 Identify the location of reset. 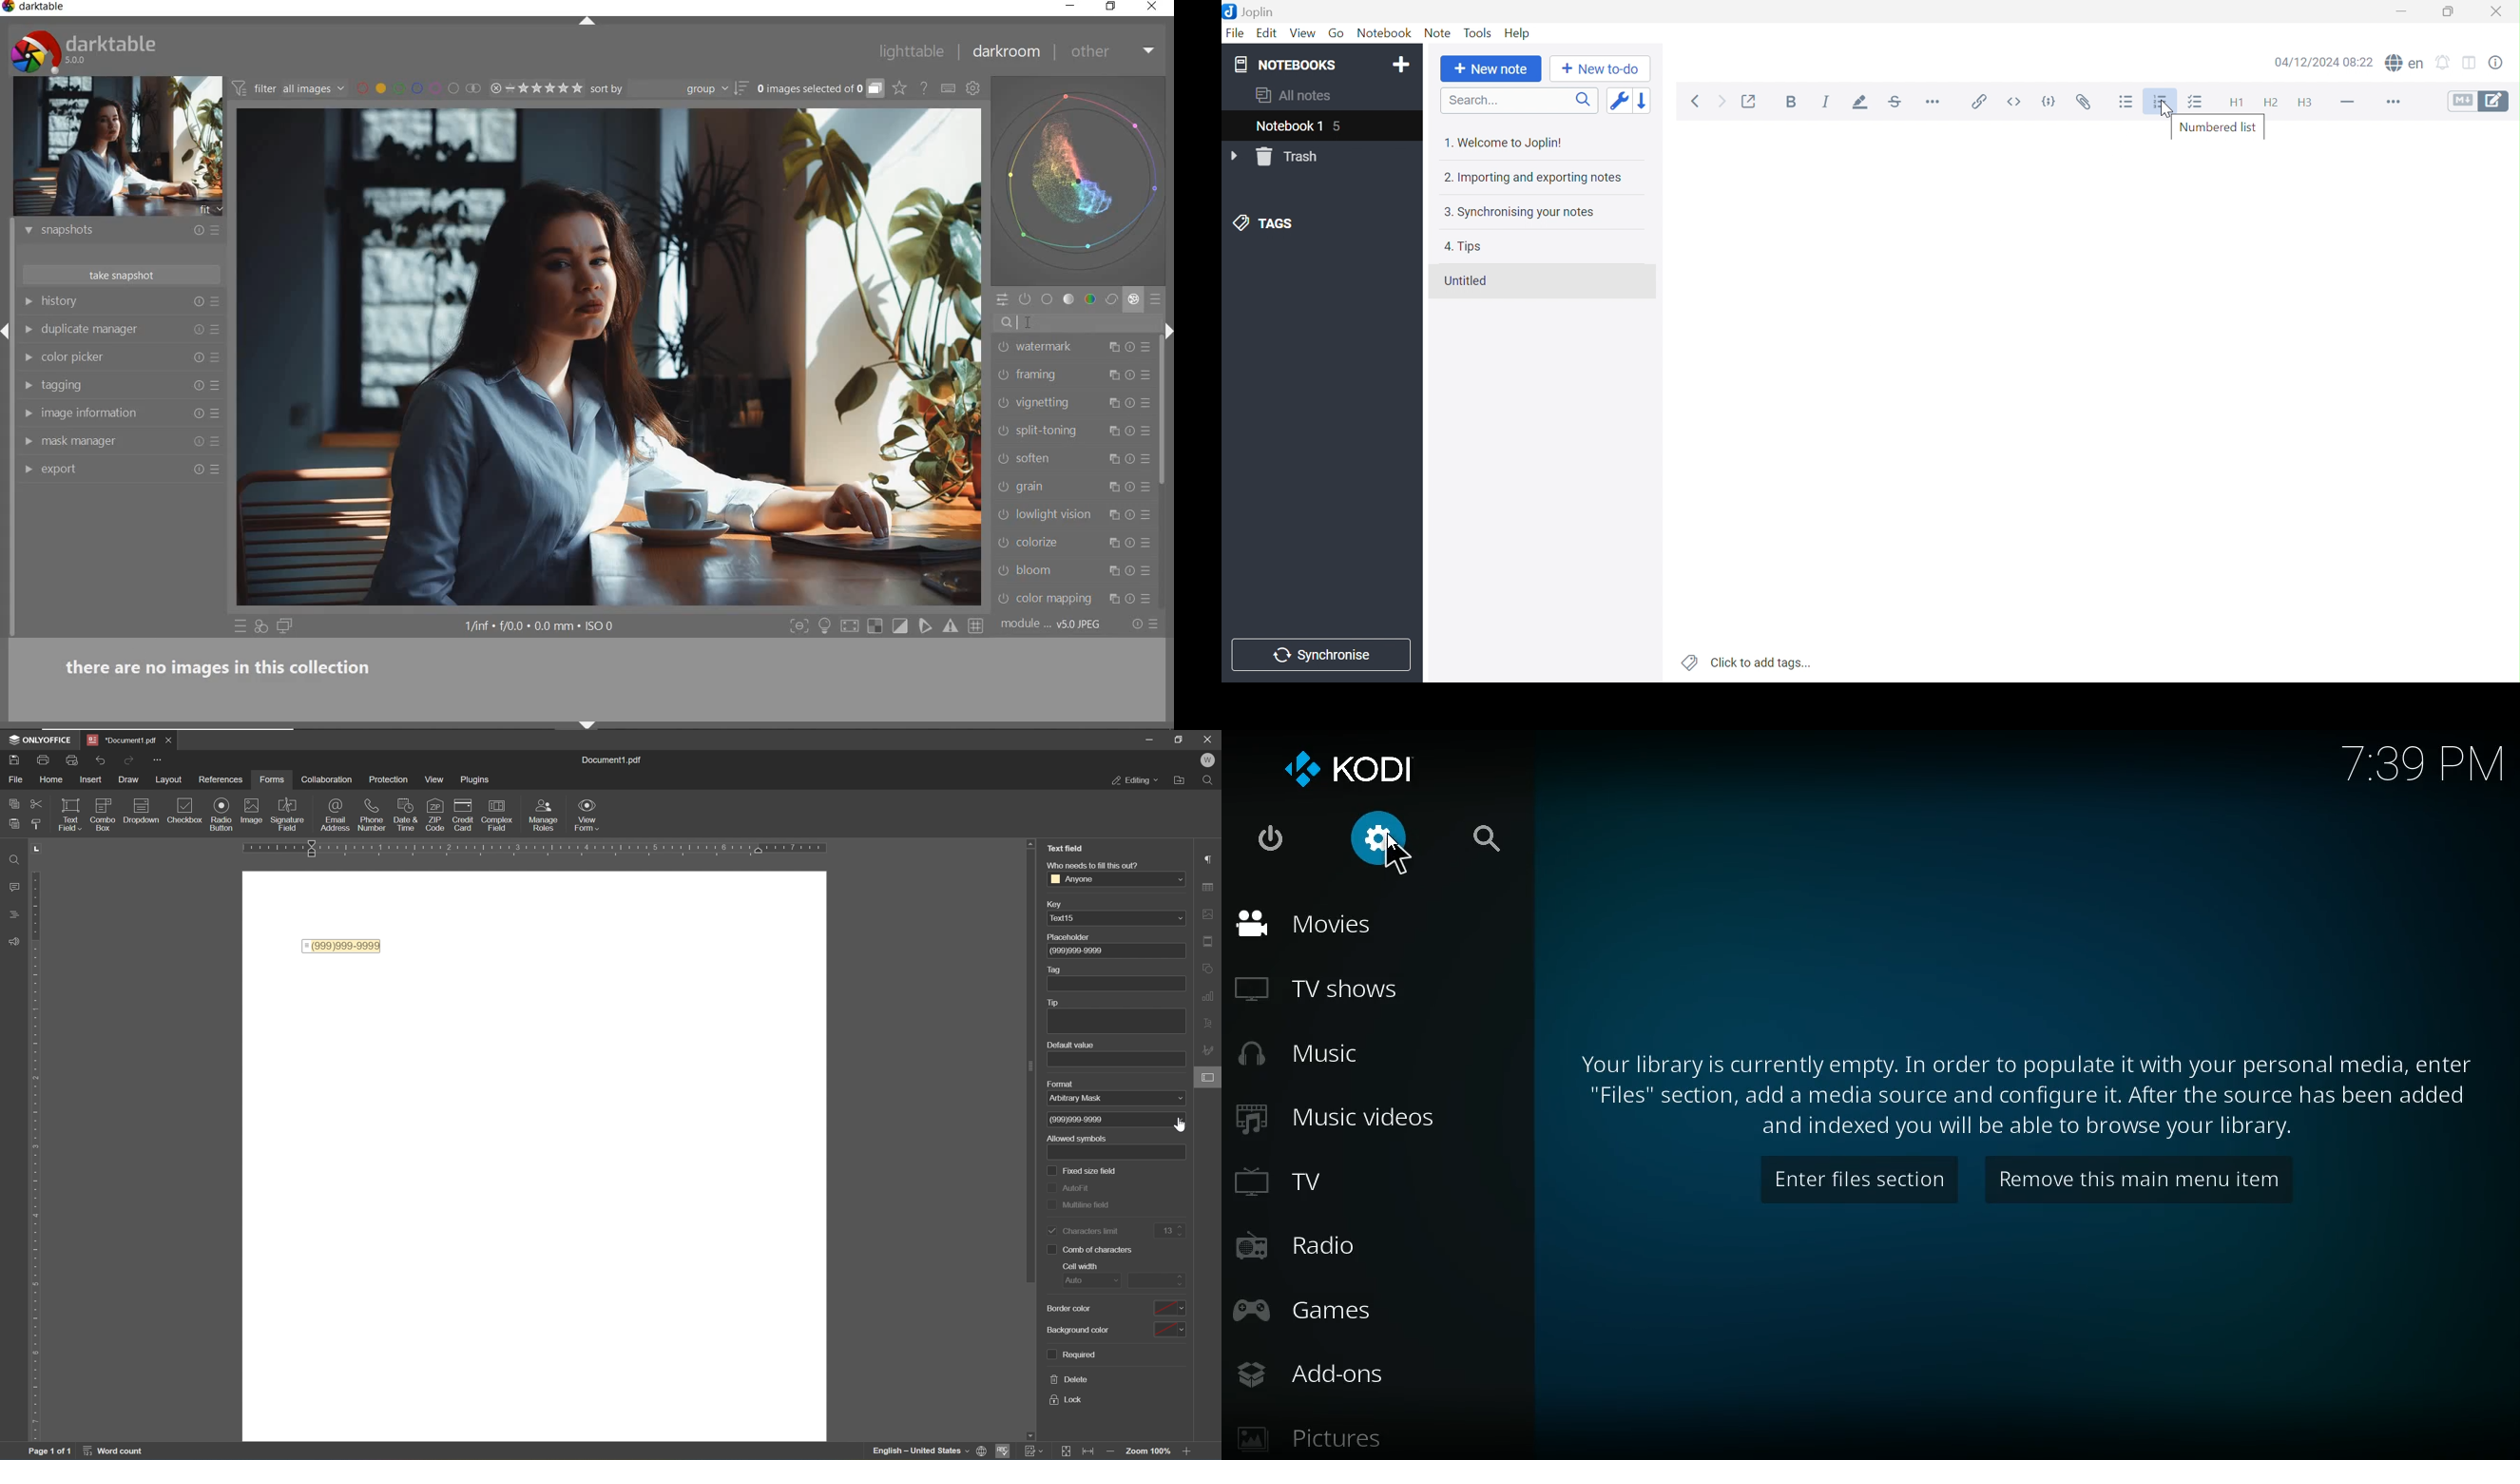
(1131, 571).